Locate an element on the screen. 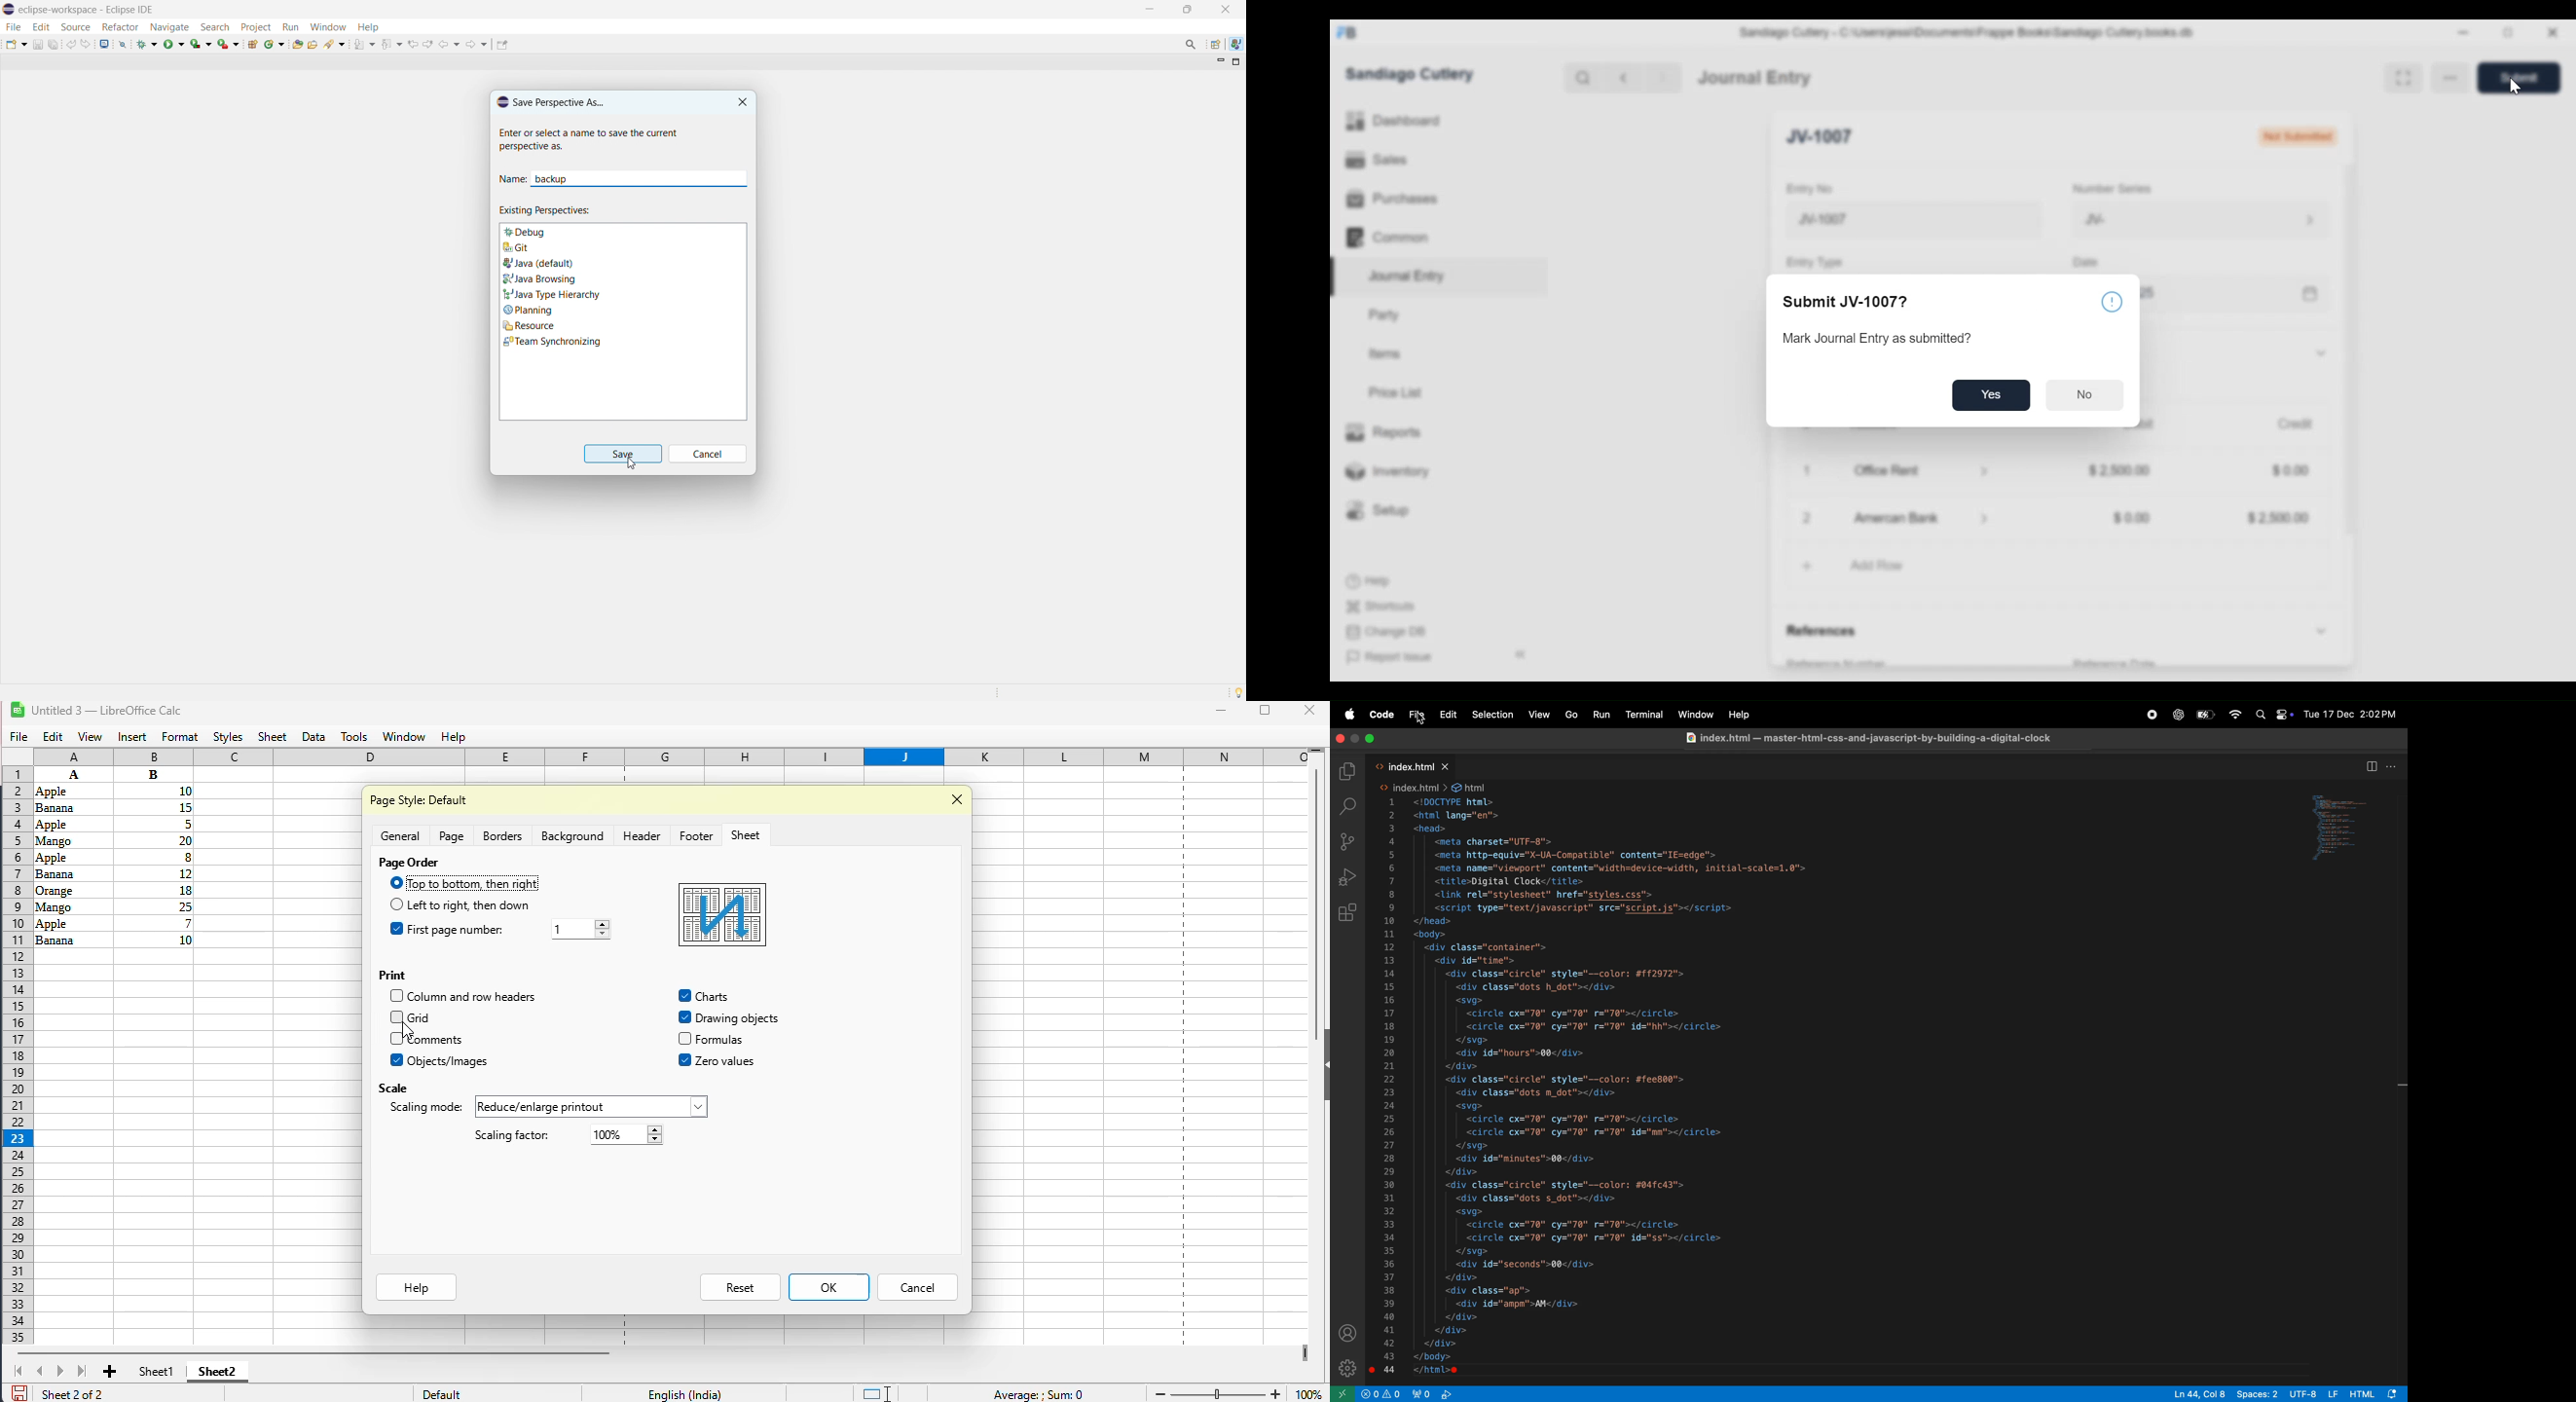 This screenshot has height=1428, width=2576. A B Apple 10 Banana 15 Apple 5 Mango 20 Apple 8 Banana 2 Orange 18 Mango 2 Apple 7 Banana 10 (data) is located at coordinates (73, 774).